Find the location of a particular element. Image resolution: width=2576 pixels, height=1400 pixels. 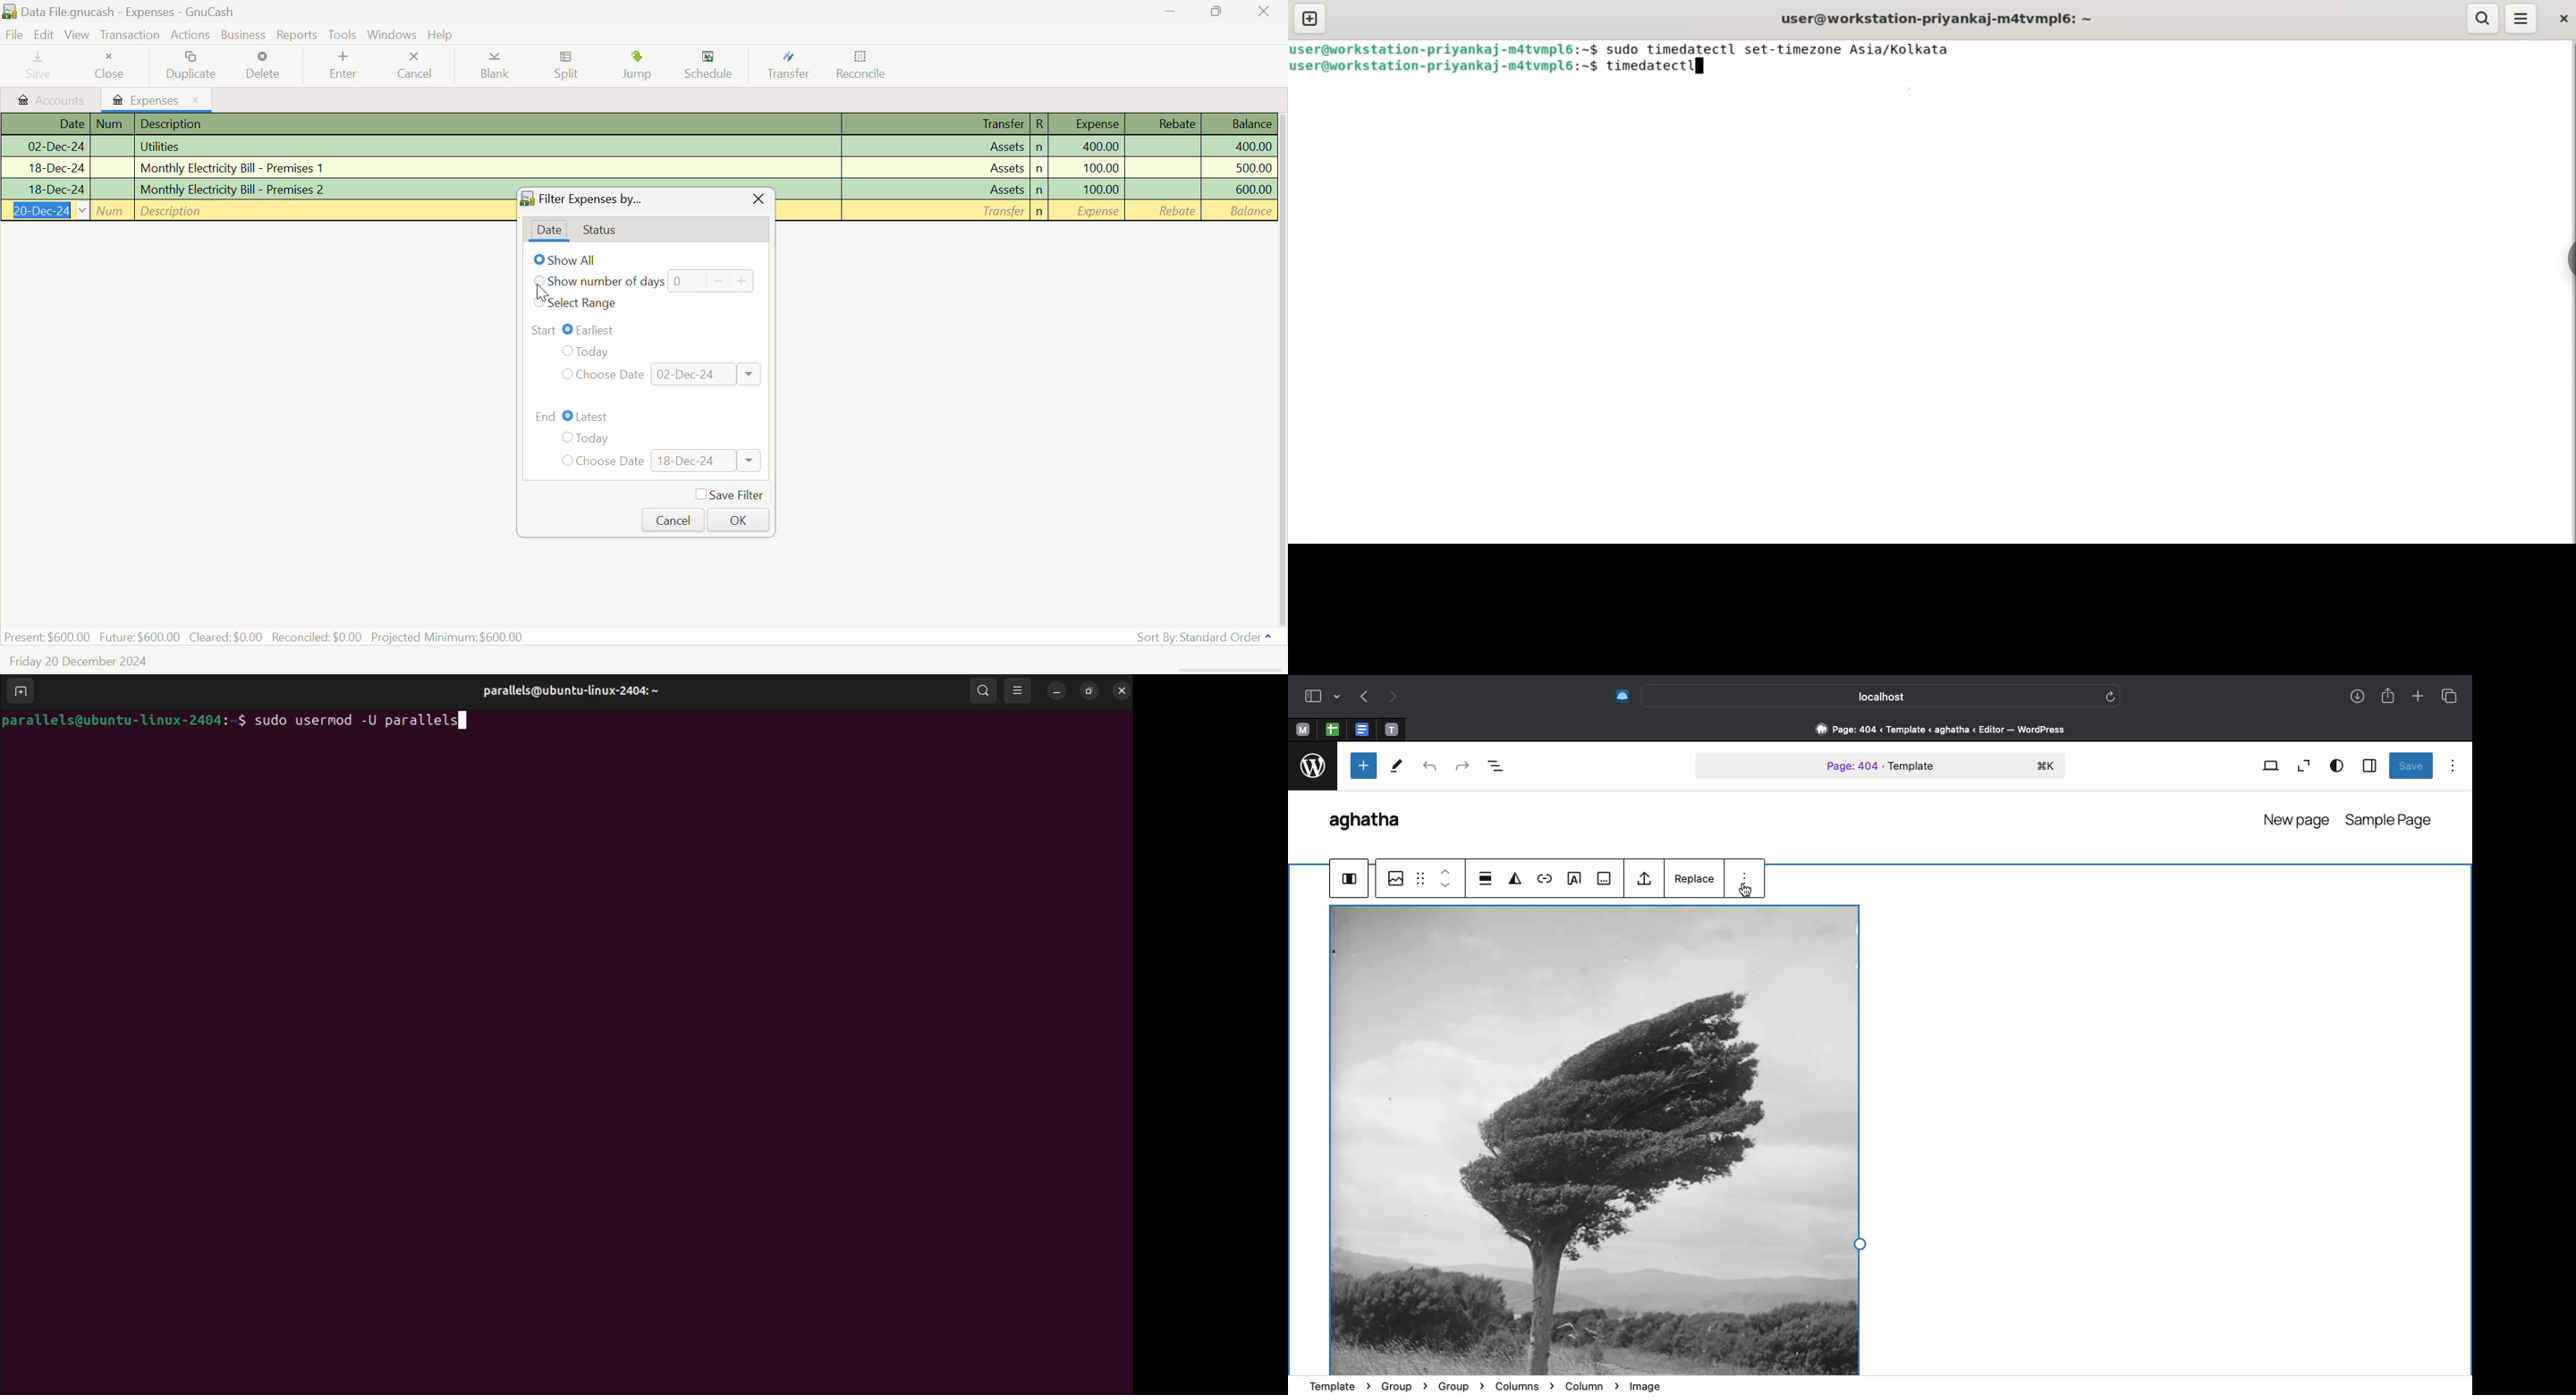

Close is located at coordinates (1265, 11).